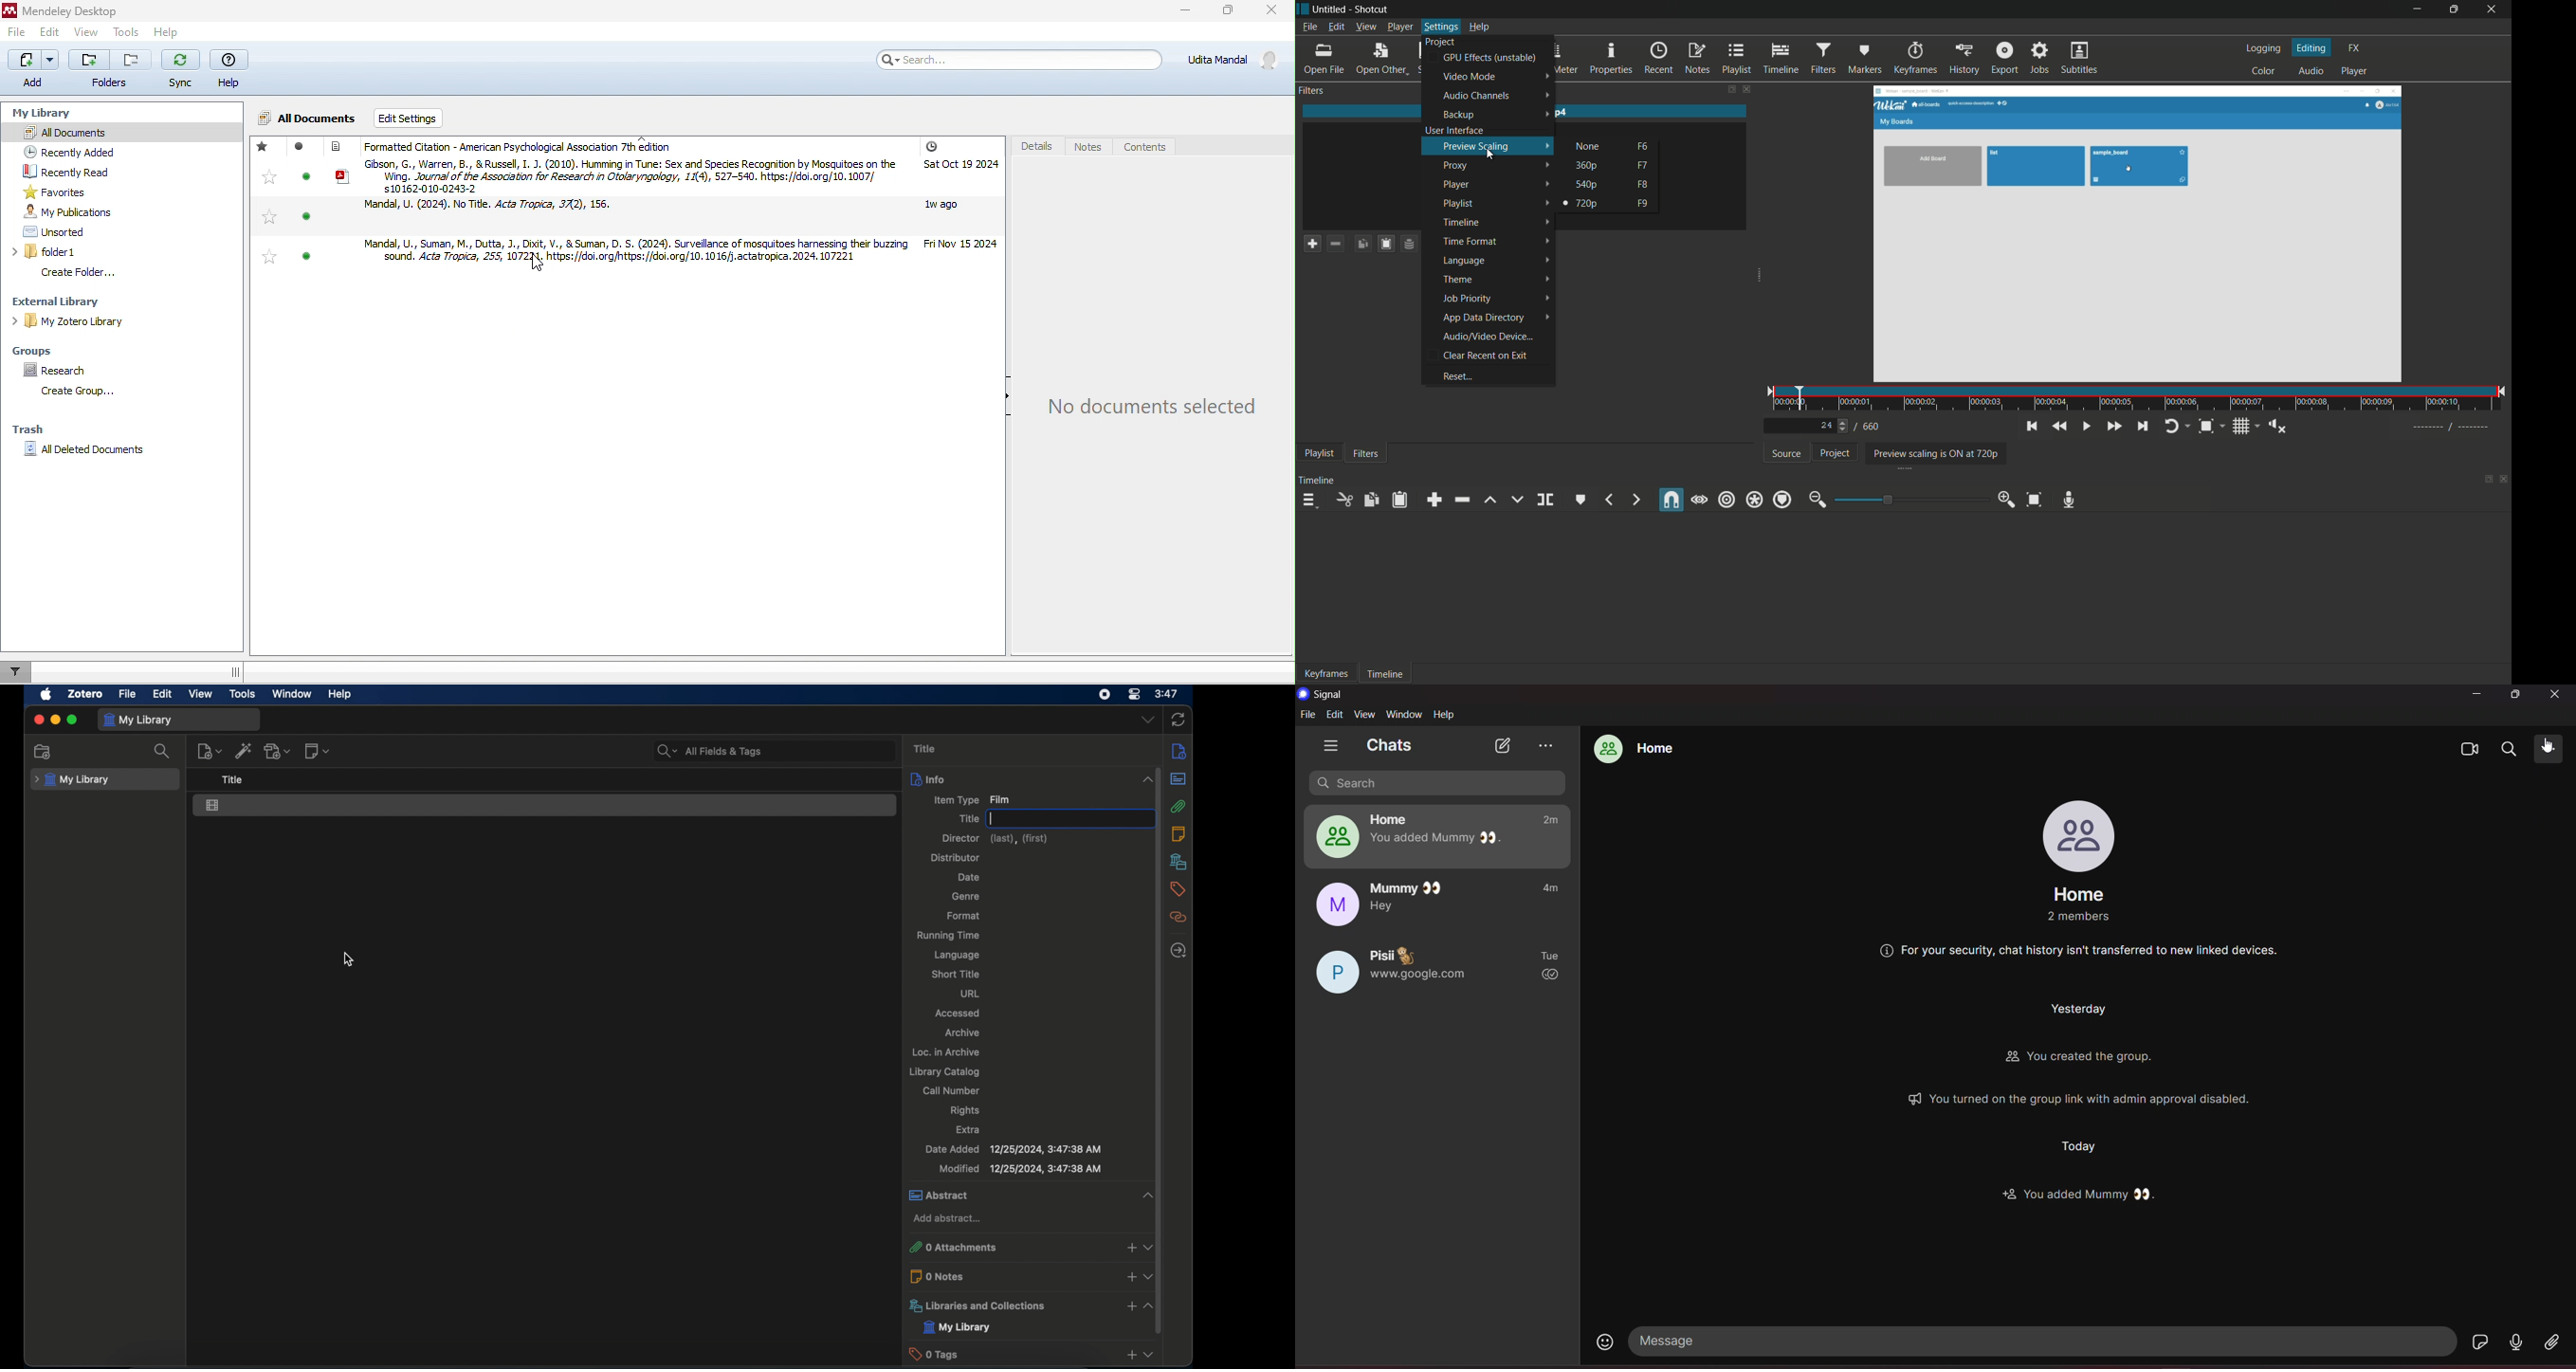 This screenshot has height=1372, width=2576. What do you see at coordinates (1157, 986) in the screenshot?
I see `scroll bar` at bounding box center [1157, 986].